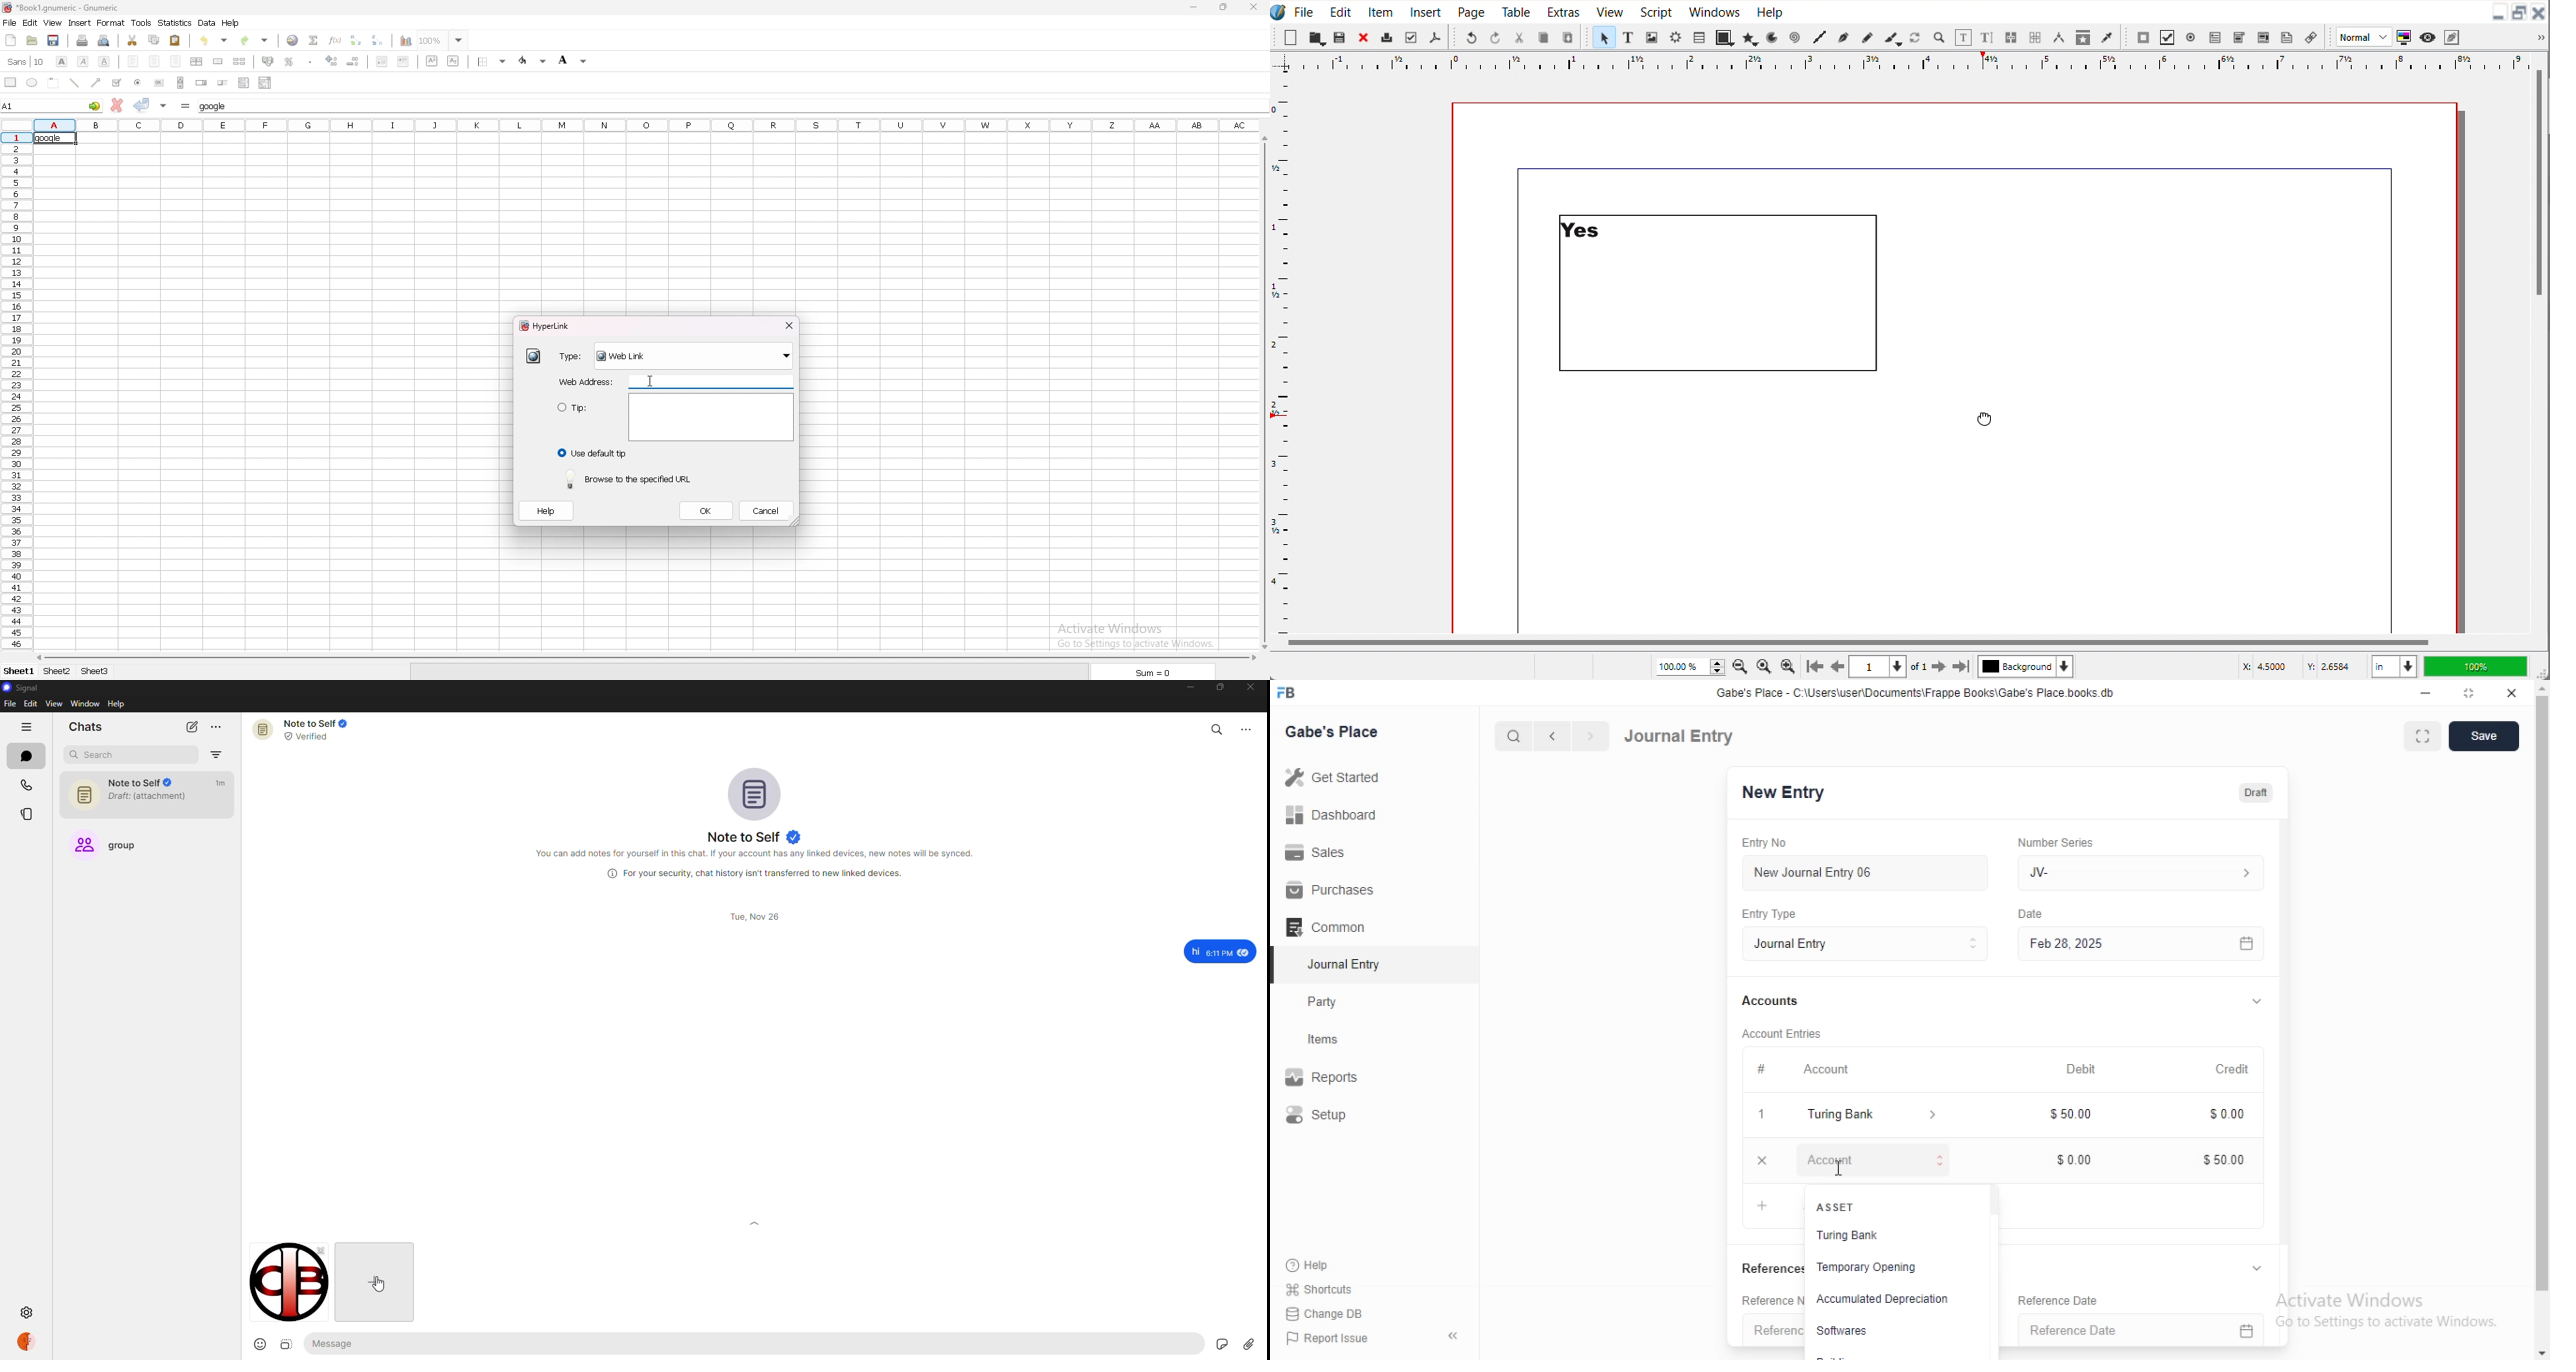 The height and width of the screenshot is (1372, 2576). Describe the element at coordinates (1494, 37) in the screenshot. I see `Redo` at that location.